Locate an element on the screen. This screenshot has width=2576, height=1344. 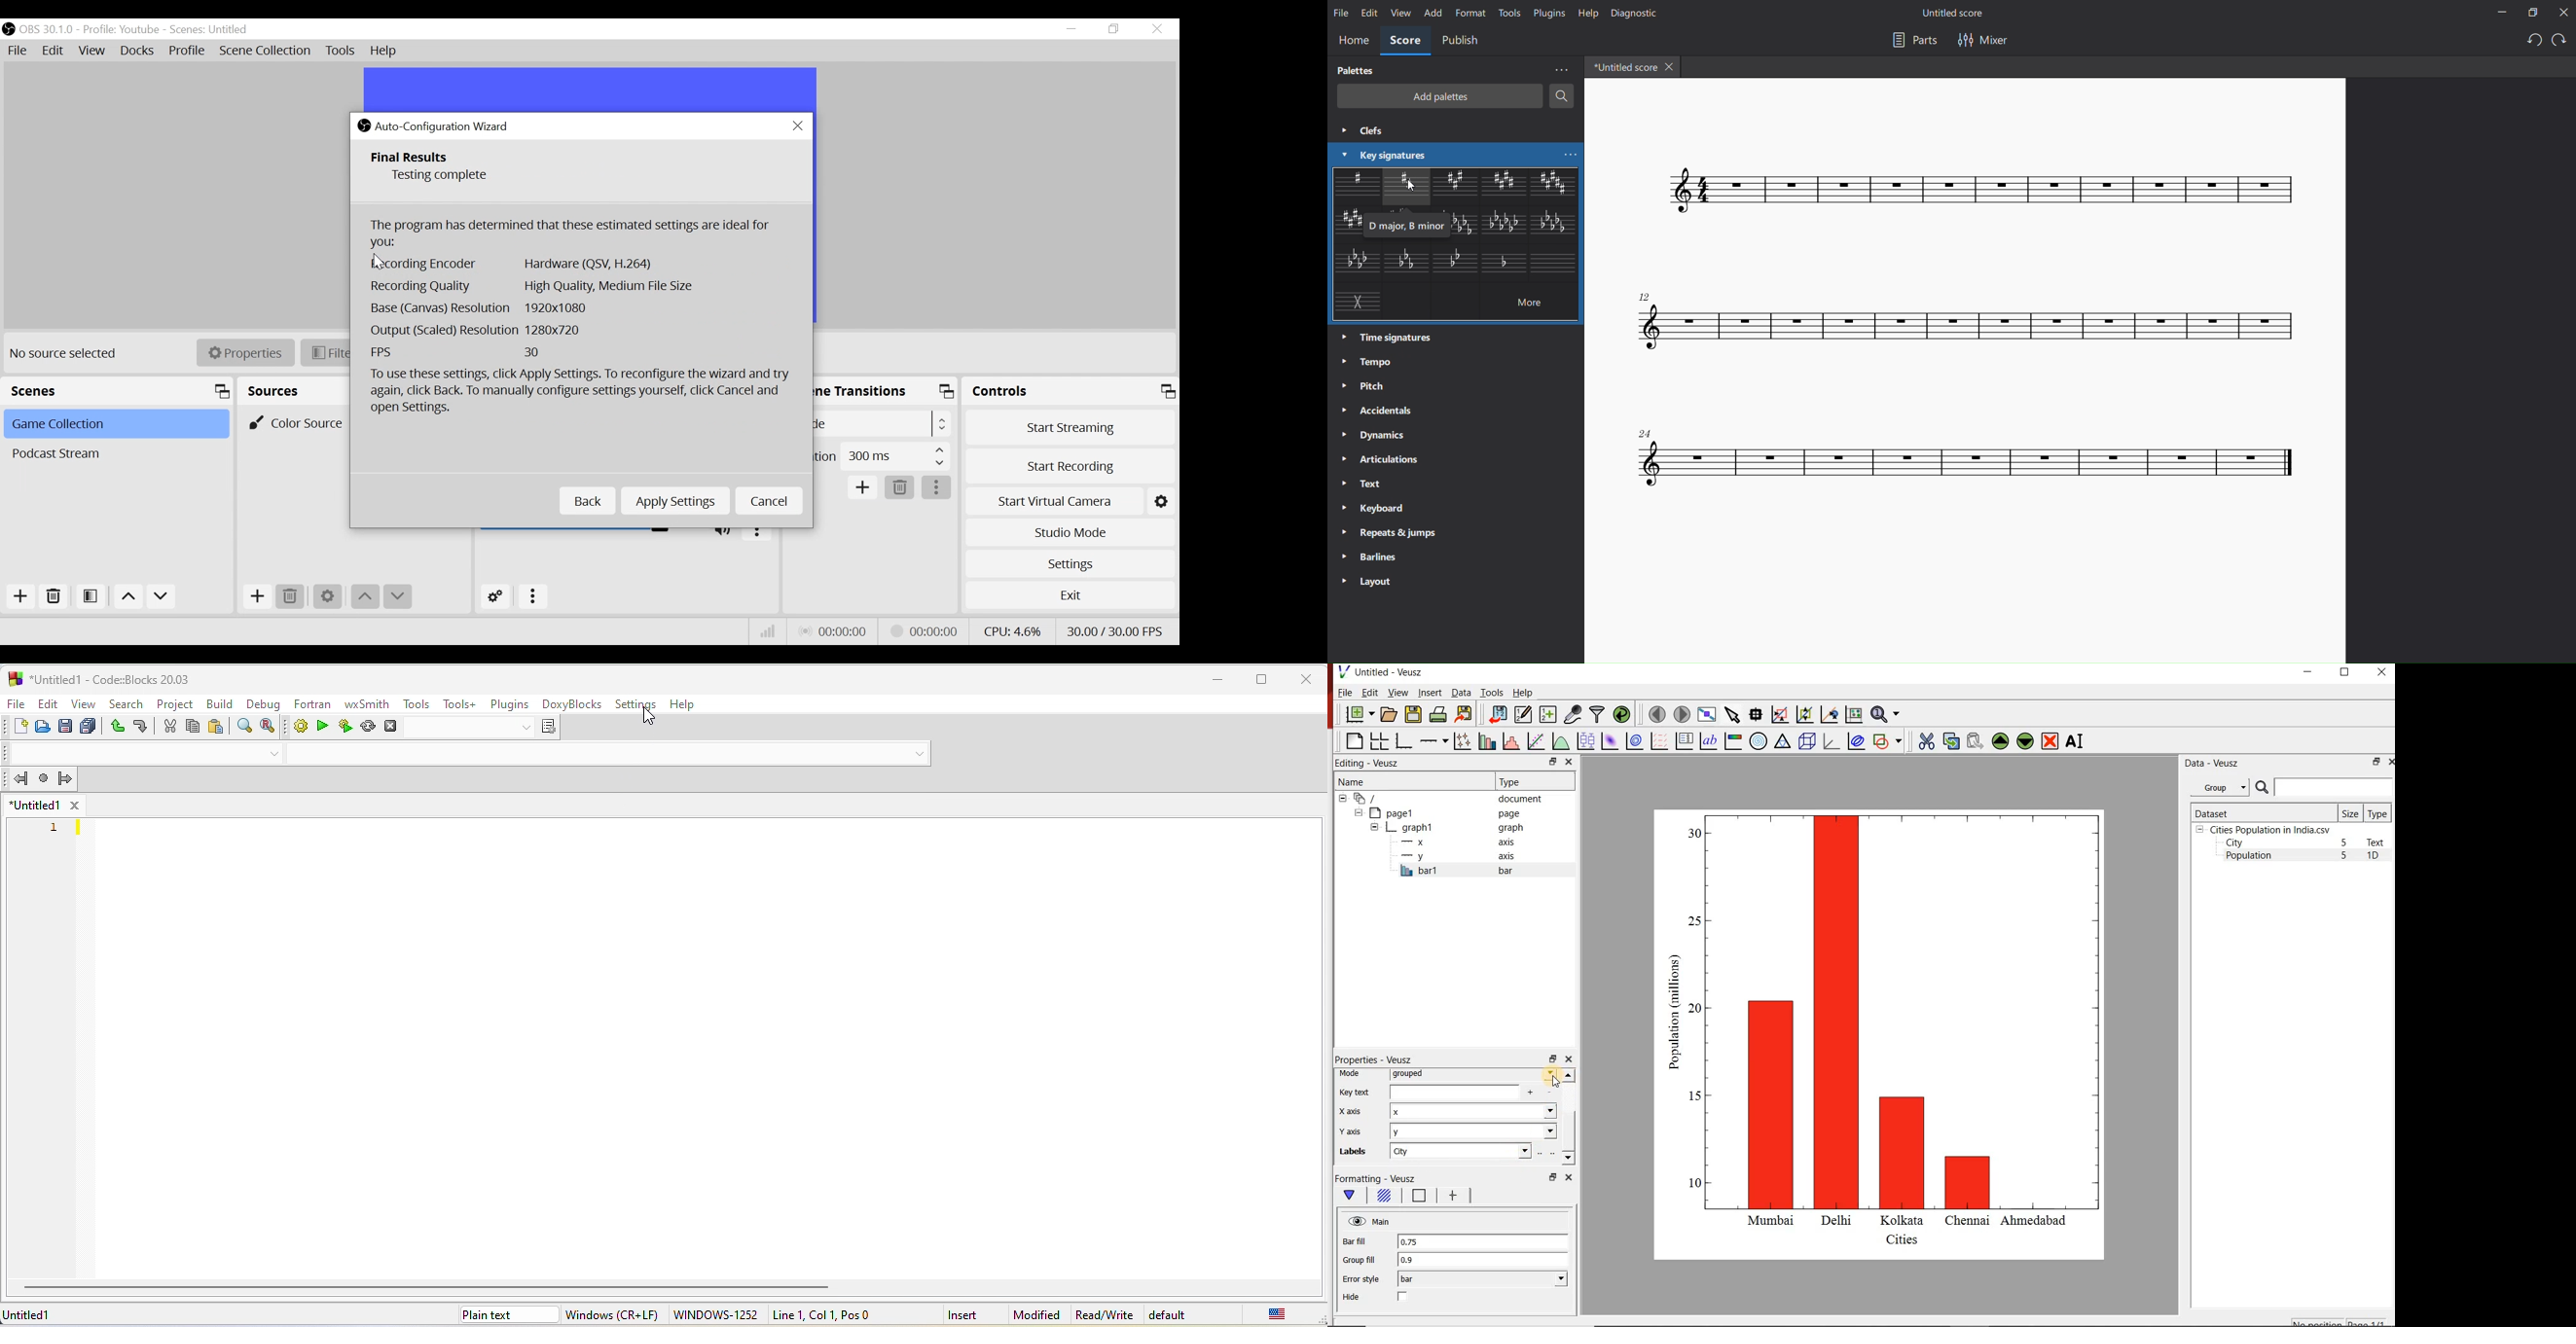
modified is located at coordinates (1035, 1315).